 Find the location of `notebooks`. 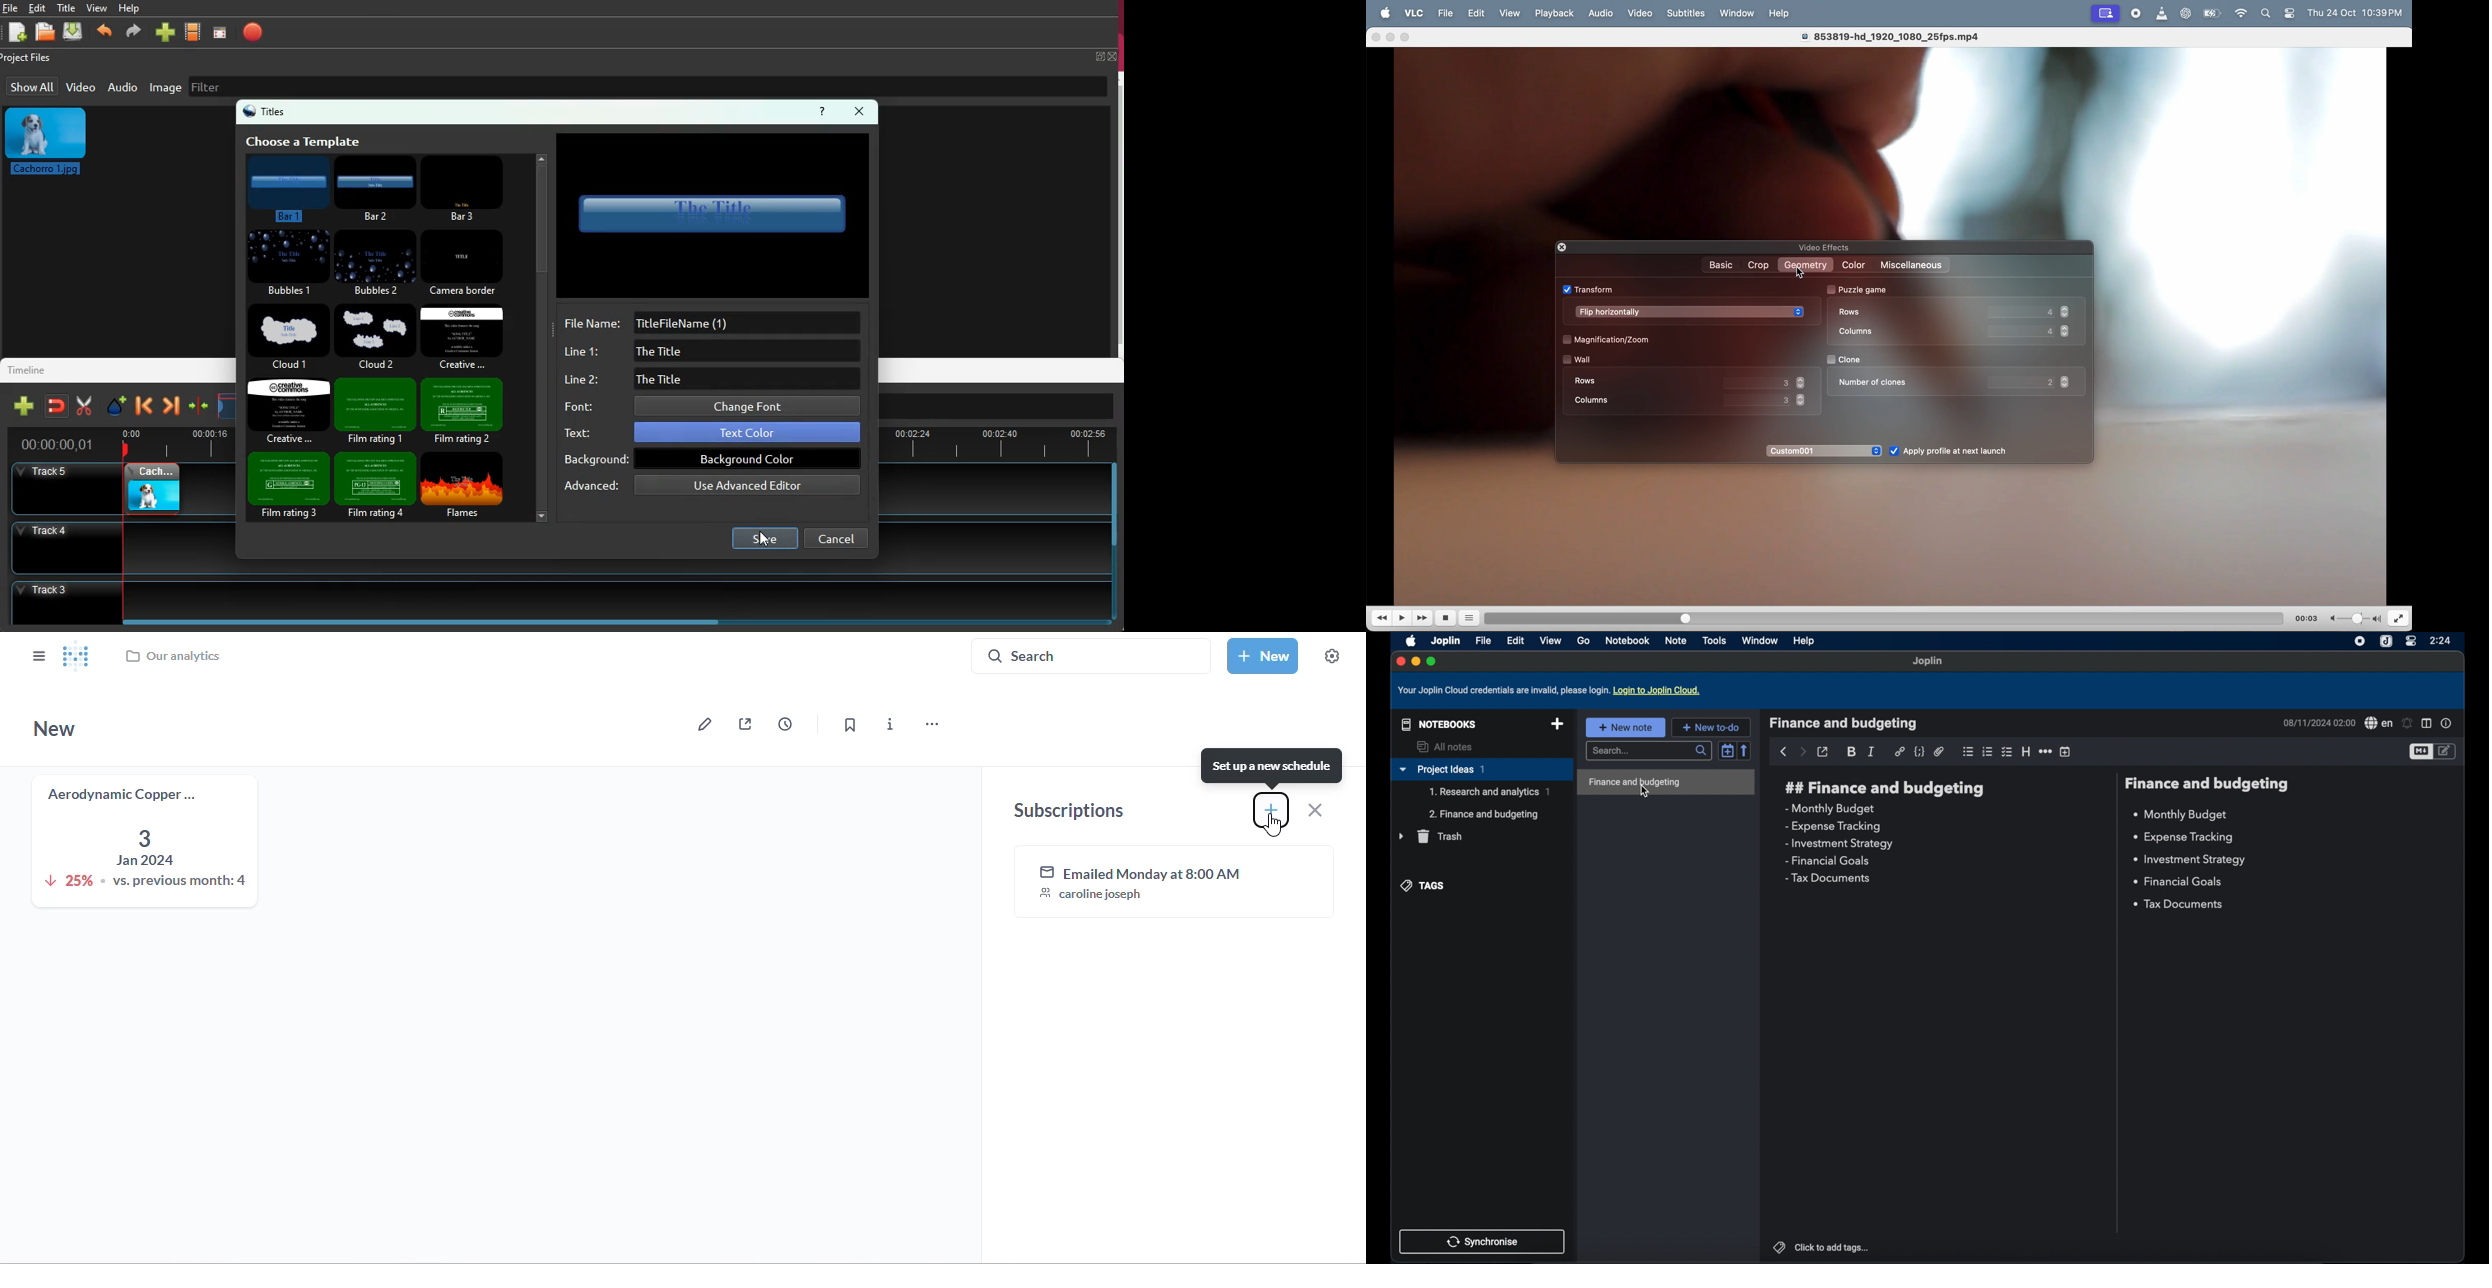

notebooks is located at coordinates (1436, 723).